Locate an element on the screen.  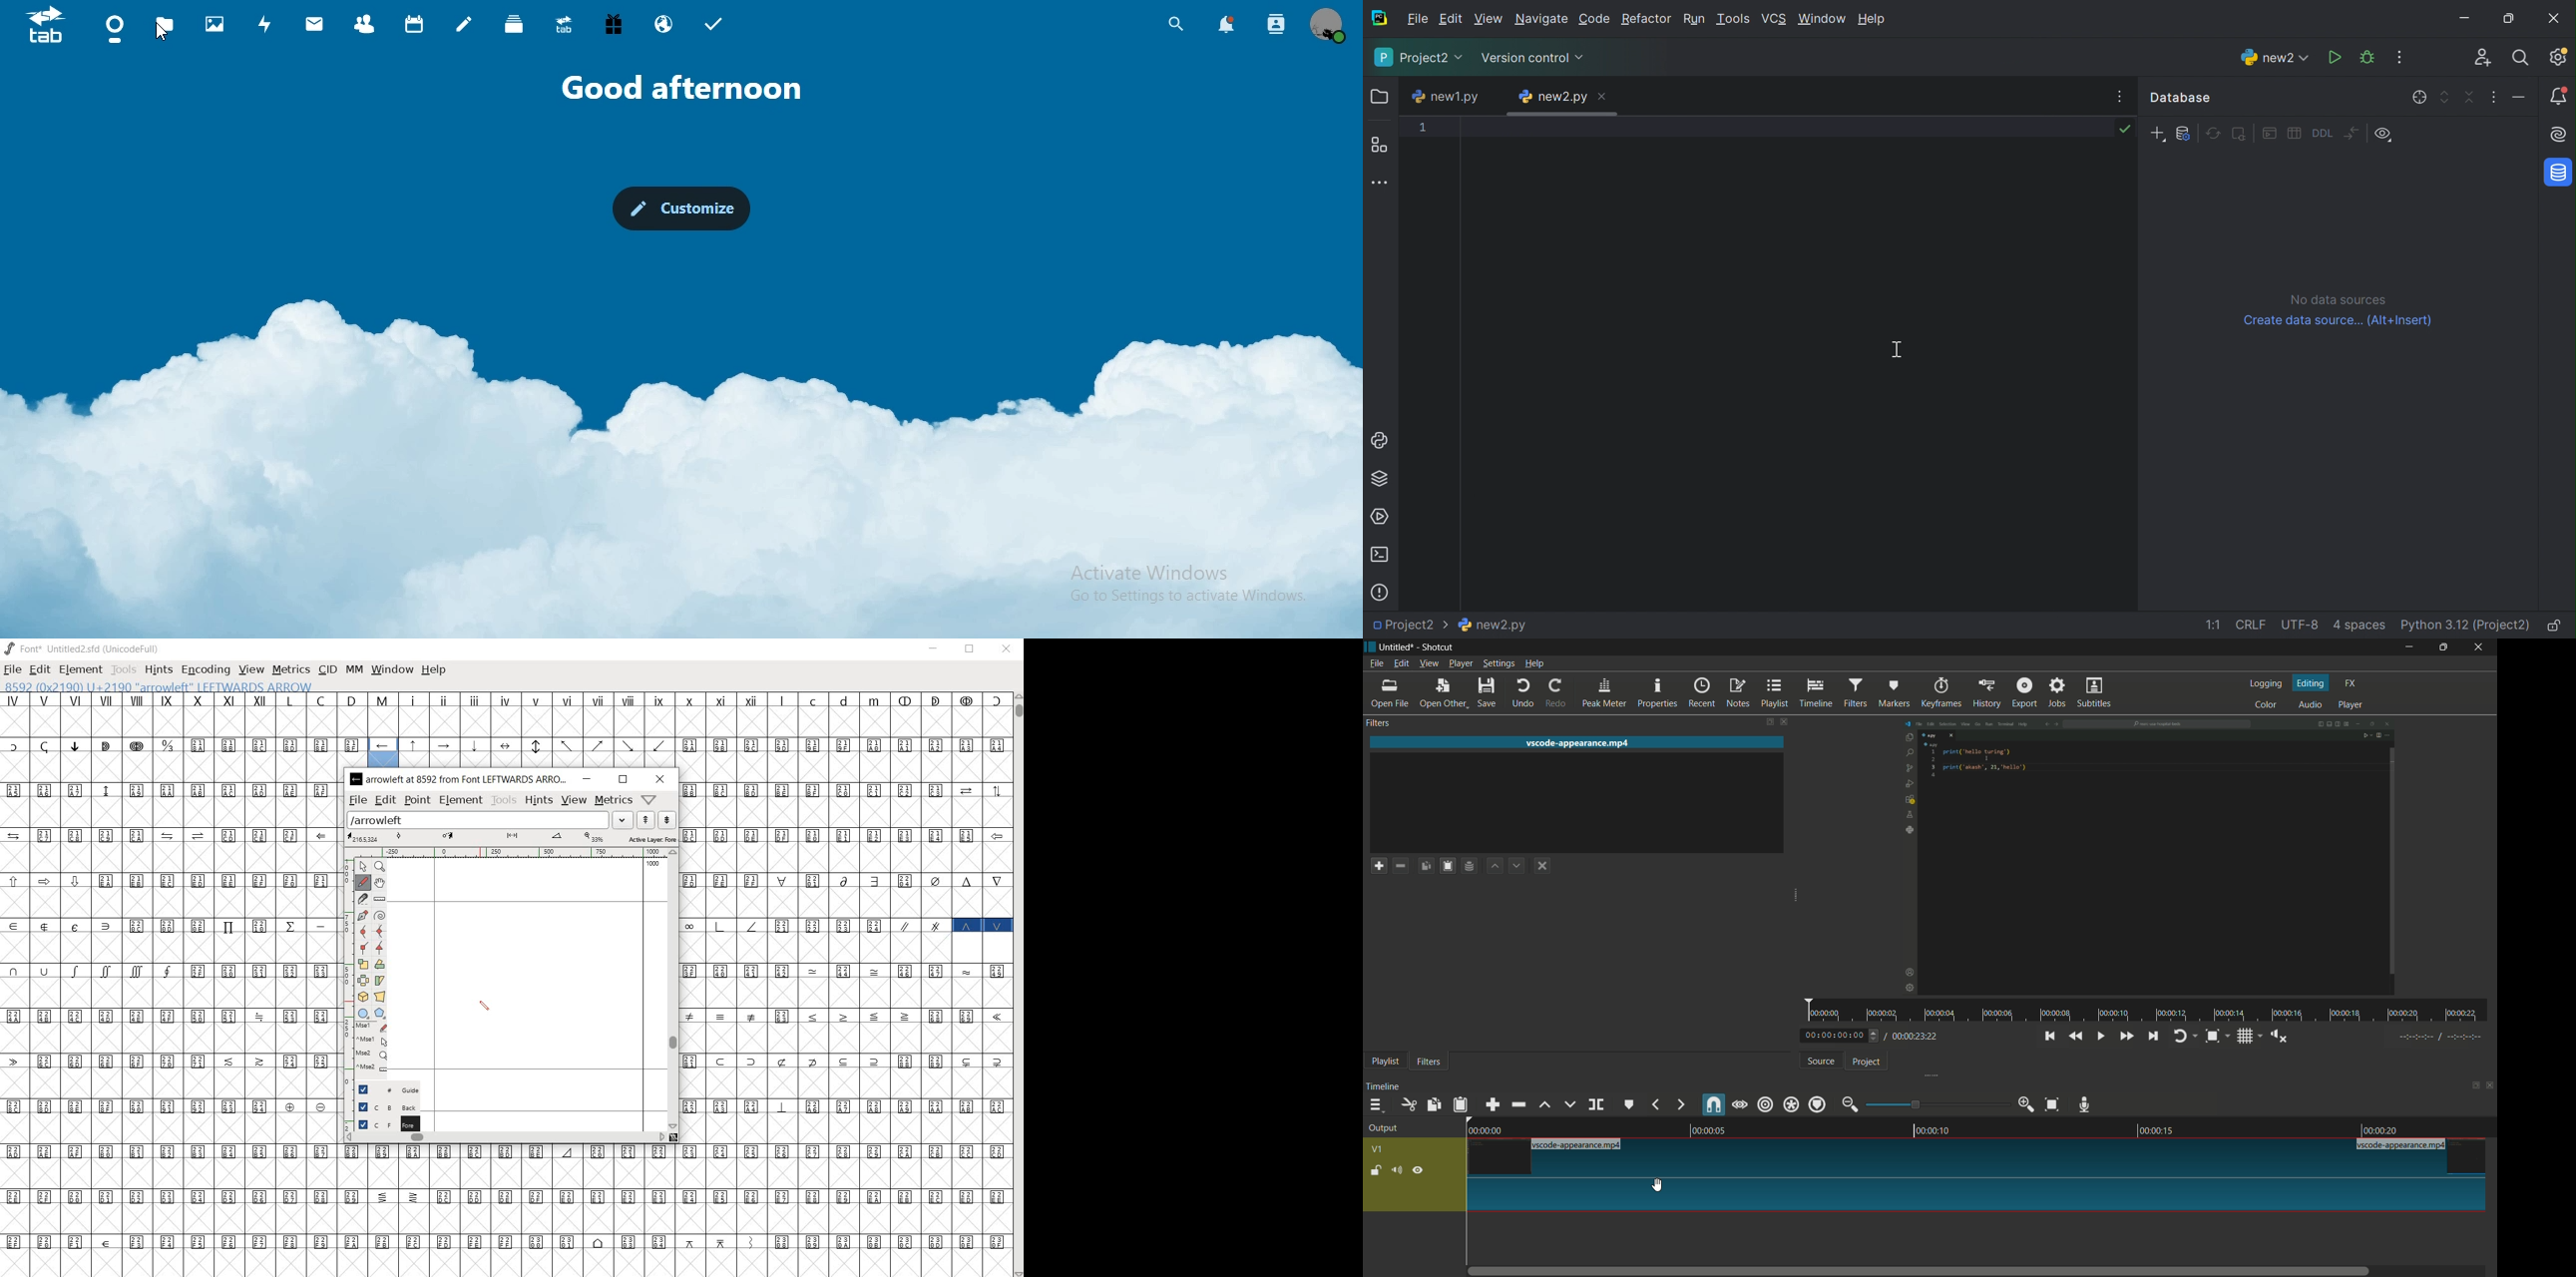
scrollbar is located at coordinates (673, 990).